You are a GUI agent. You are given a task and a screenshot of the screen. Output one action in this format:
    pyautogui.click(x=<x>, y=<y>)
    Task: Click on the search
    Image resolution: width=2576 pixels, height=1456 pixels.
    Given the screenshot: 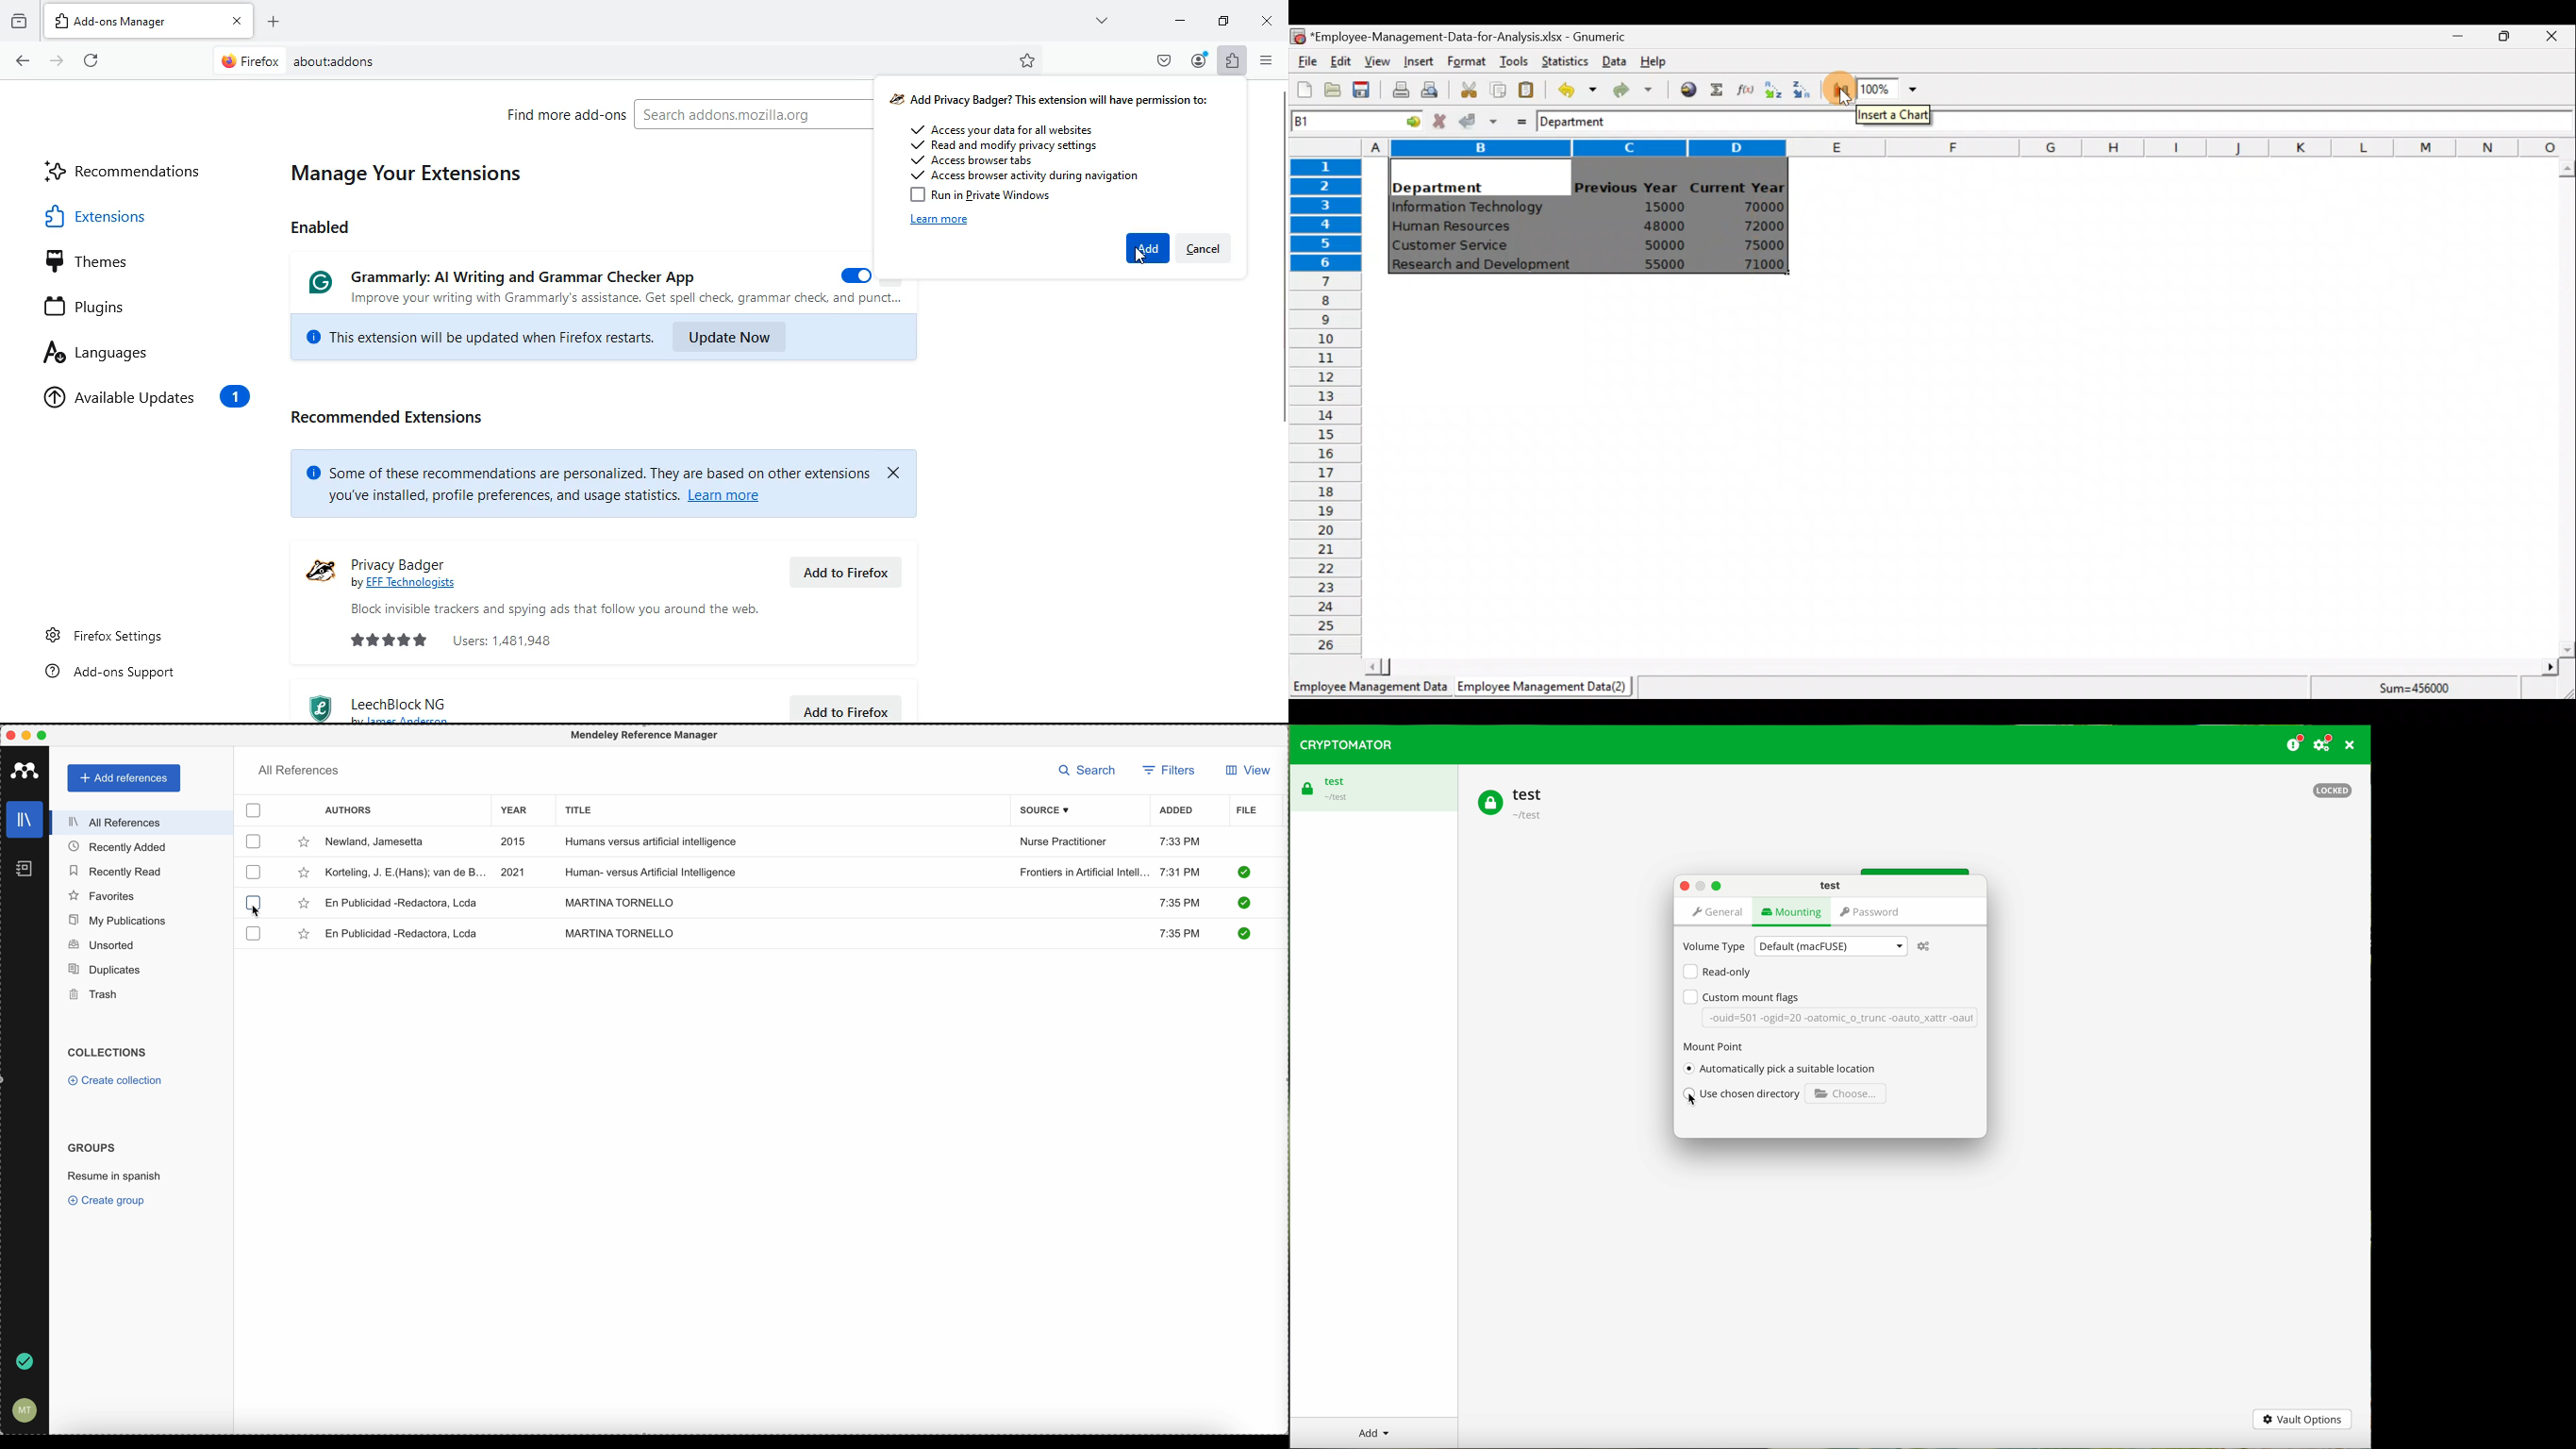 What is the action you would take?
    pyautogui.click(x=1091, y=771)
    